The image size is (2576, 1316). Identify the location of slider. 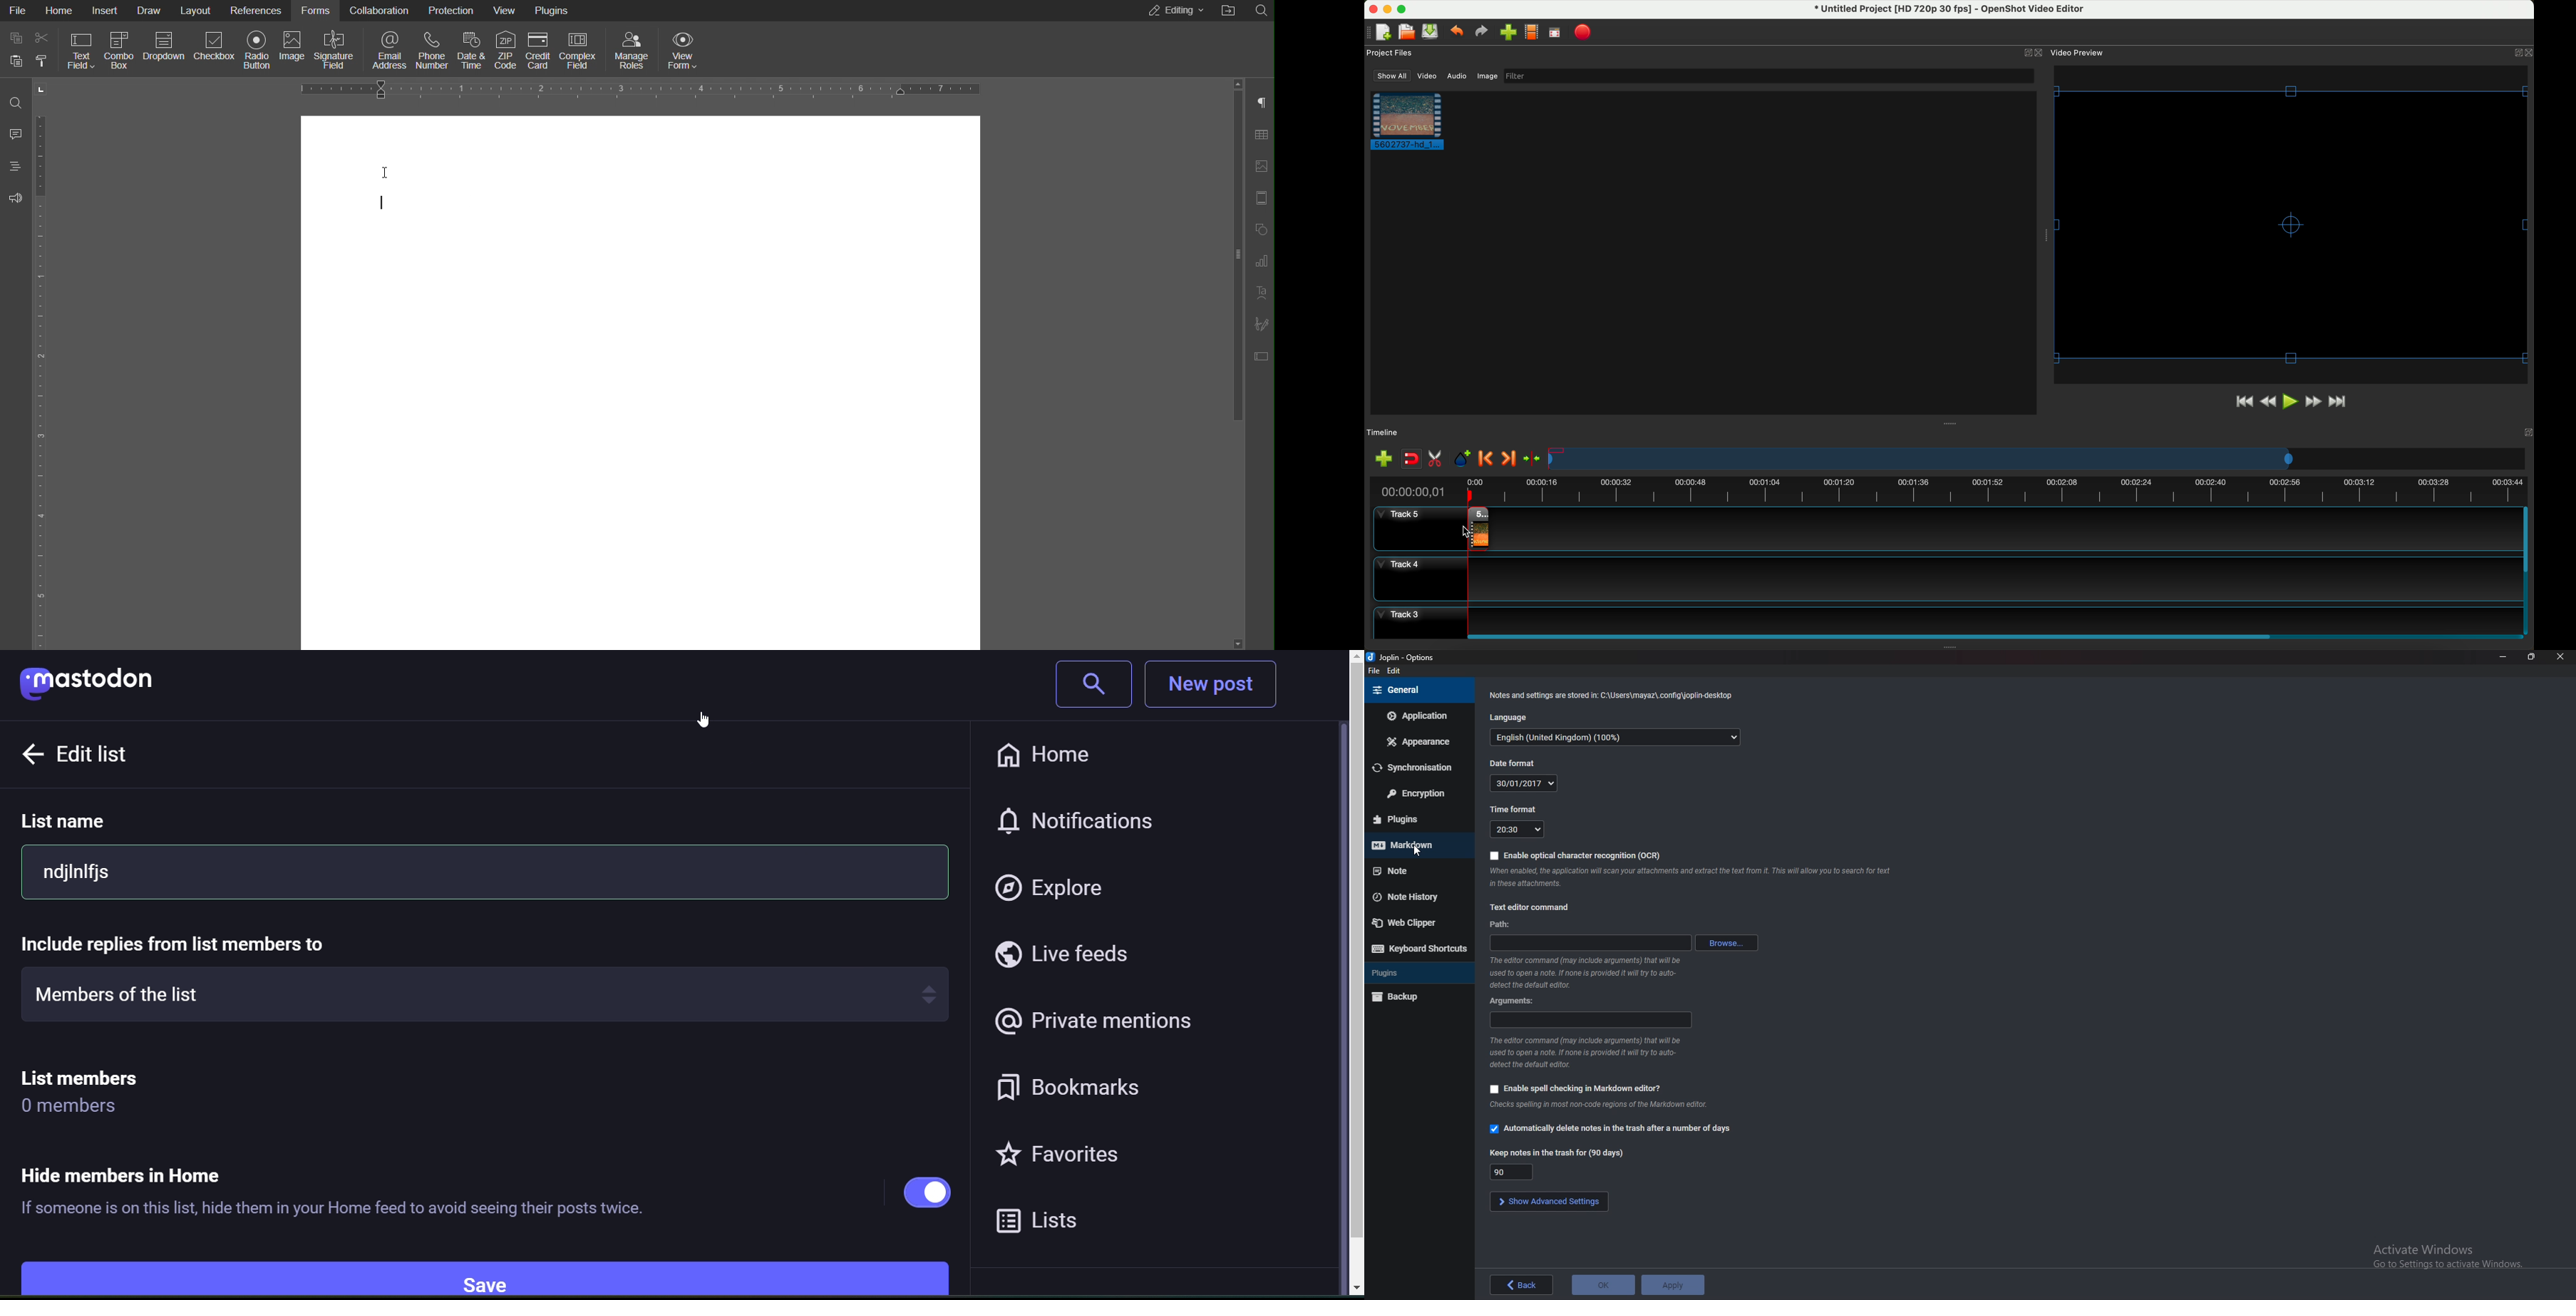
(1234, 296).